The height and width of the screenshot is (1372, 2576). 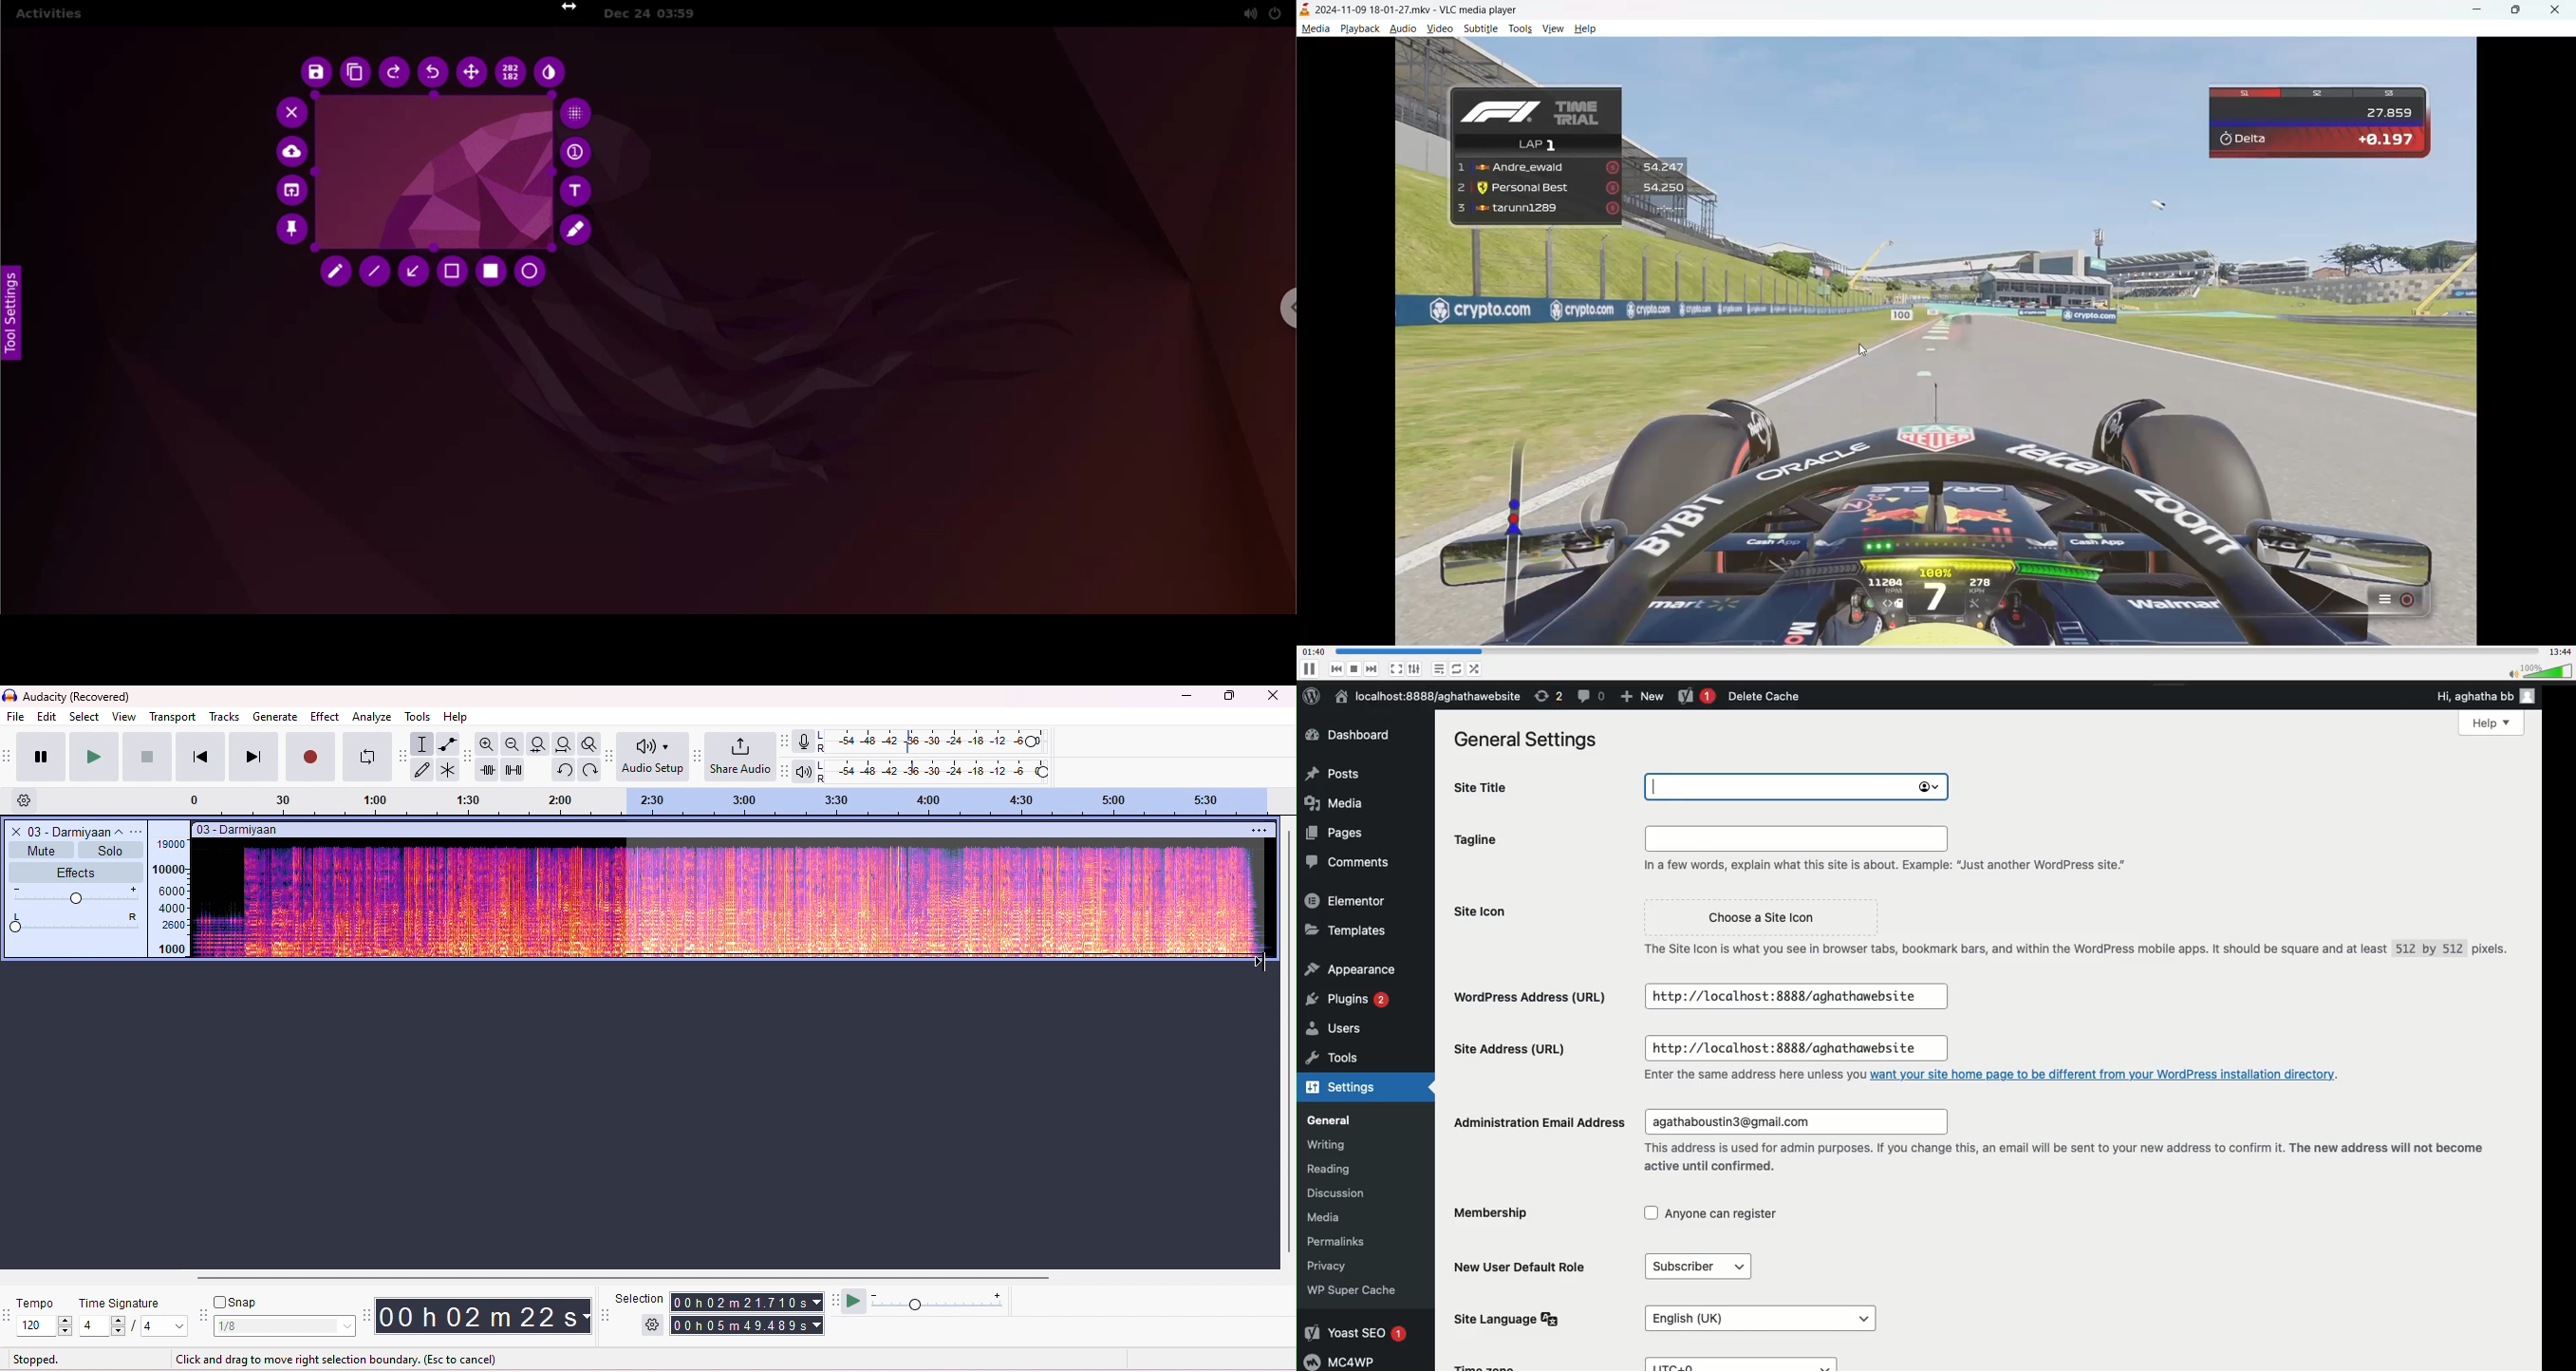 What do you see at coordinates (206, 1316) in the screenshot?
I see `snap tool bar` at bounding box center [206, 1316].